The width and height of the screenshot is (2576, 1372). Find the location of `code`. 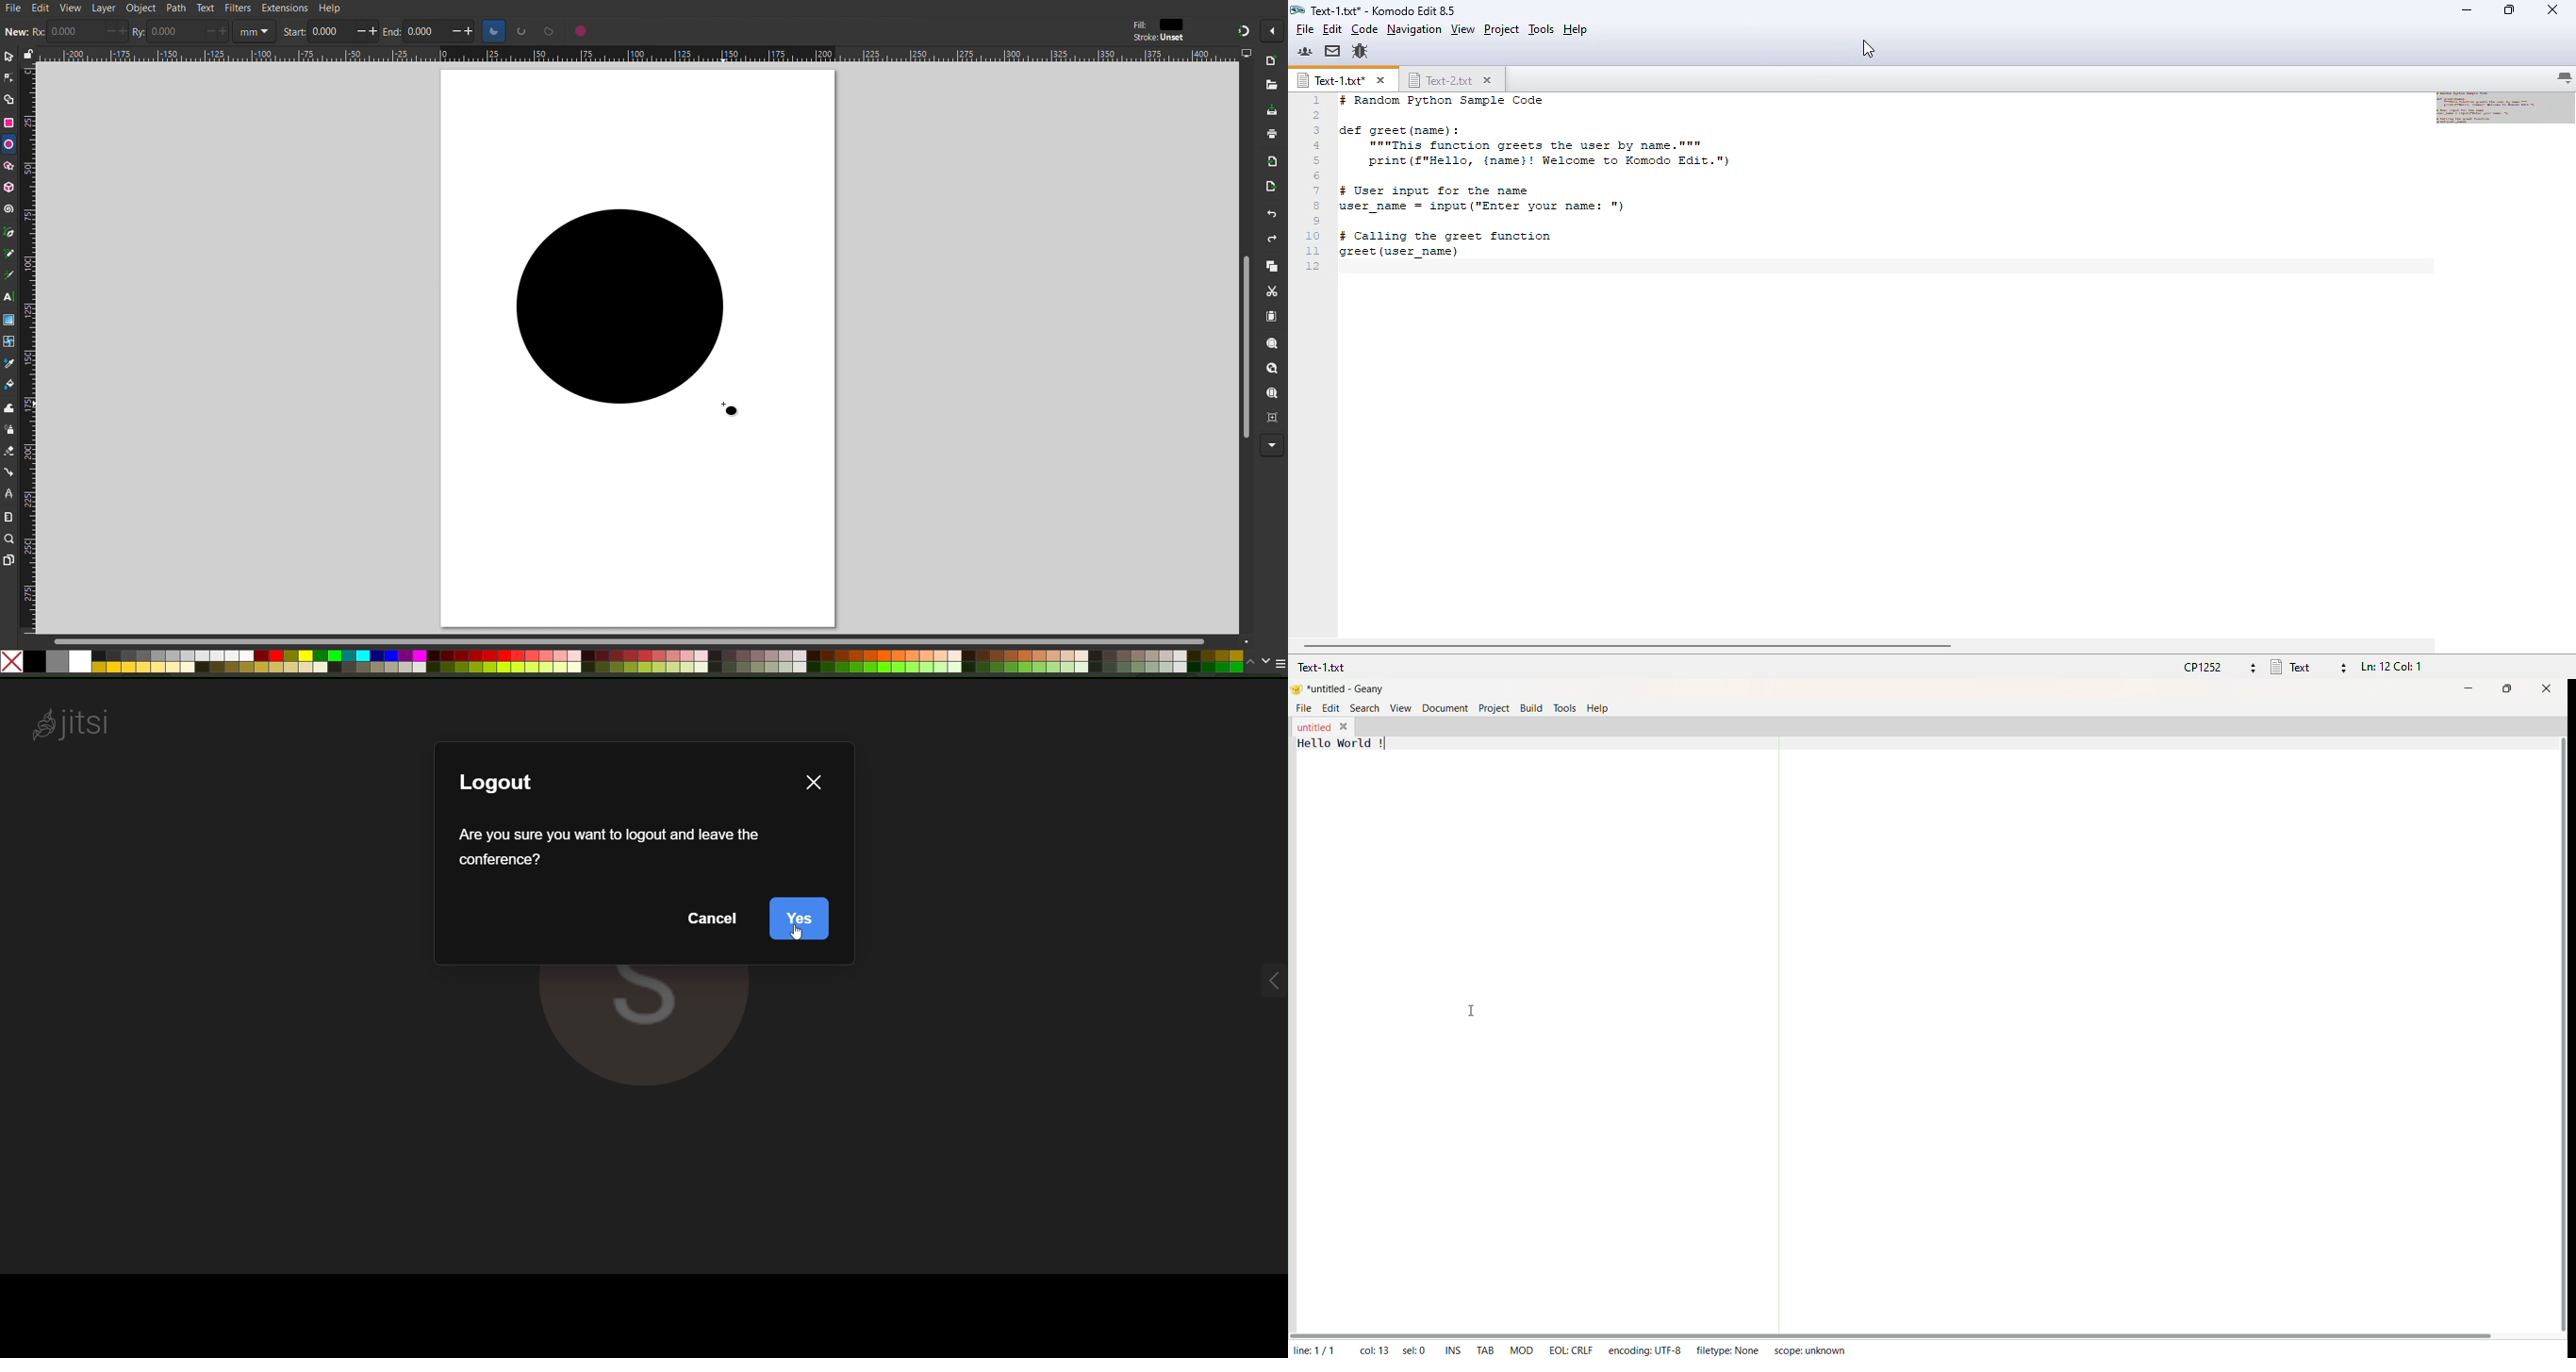

code is located at coordinates (1364, 29).